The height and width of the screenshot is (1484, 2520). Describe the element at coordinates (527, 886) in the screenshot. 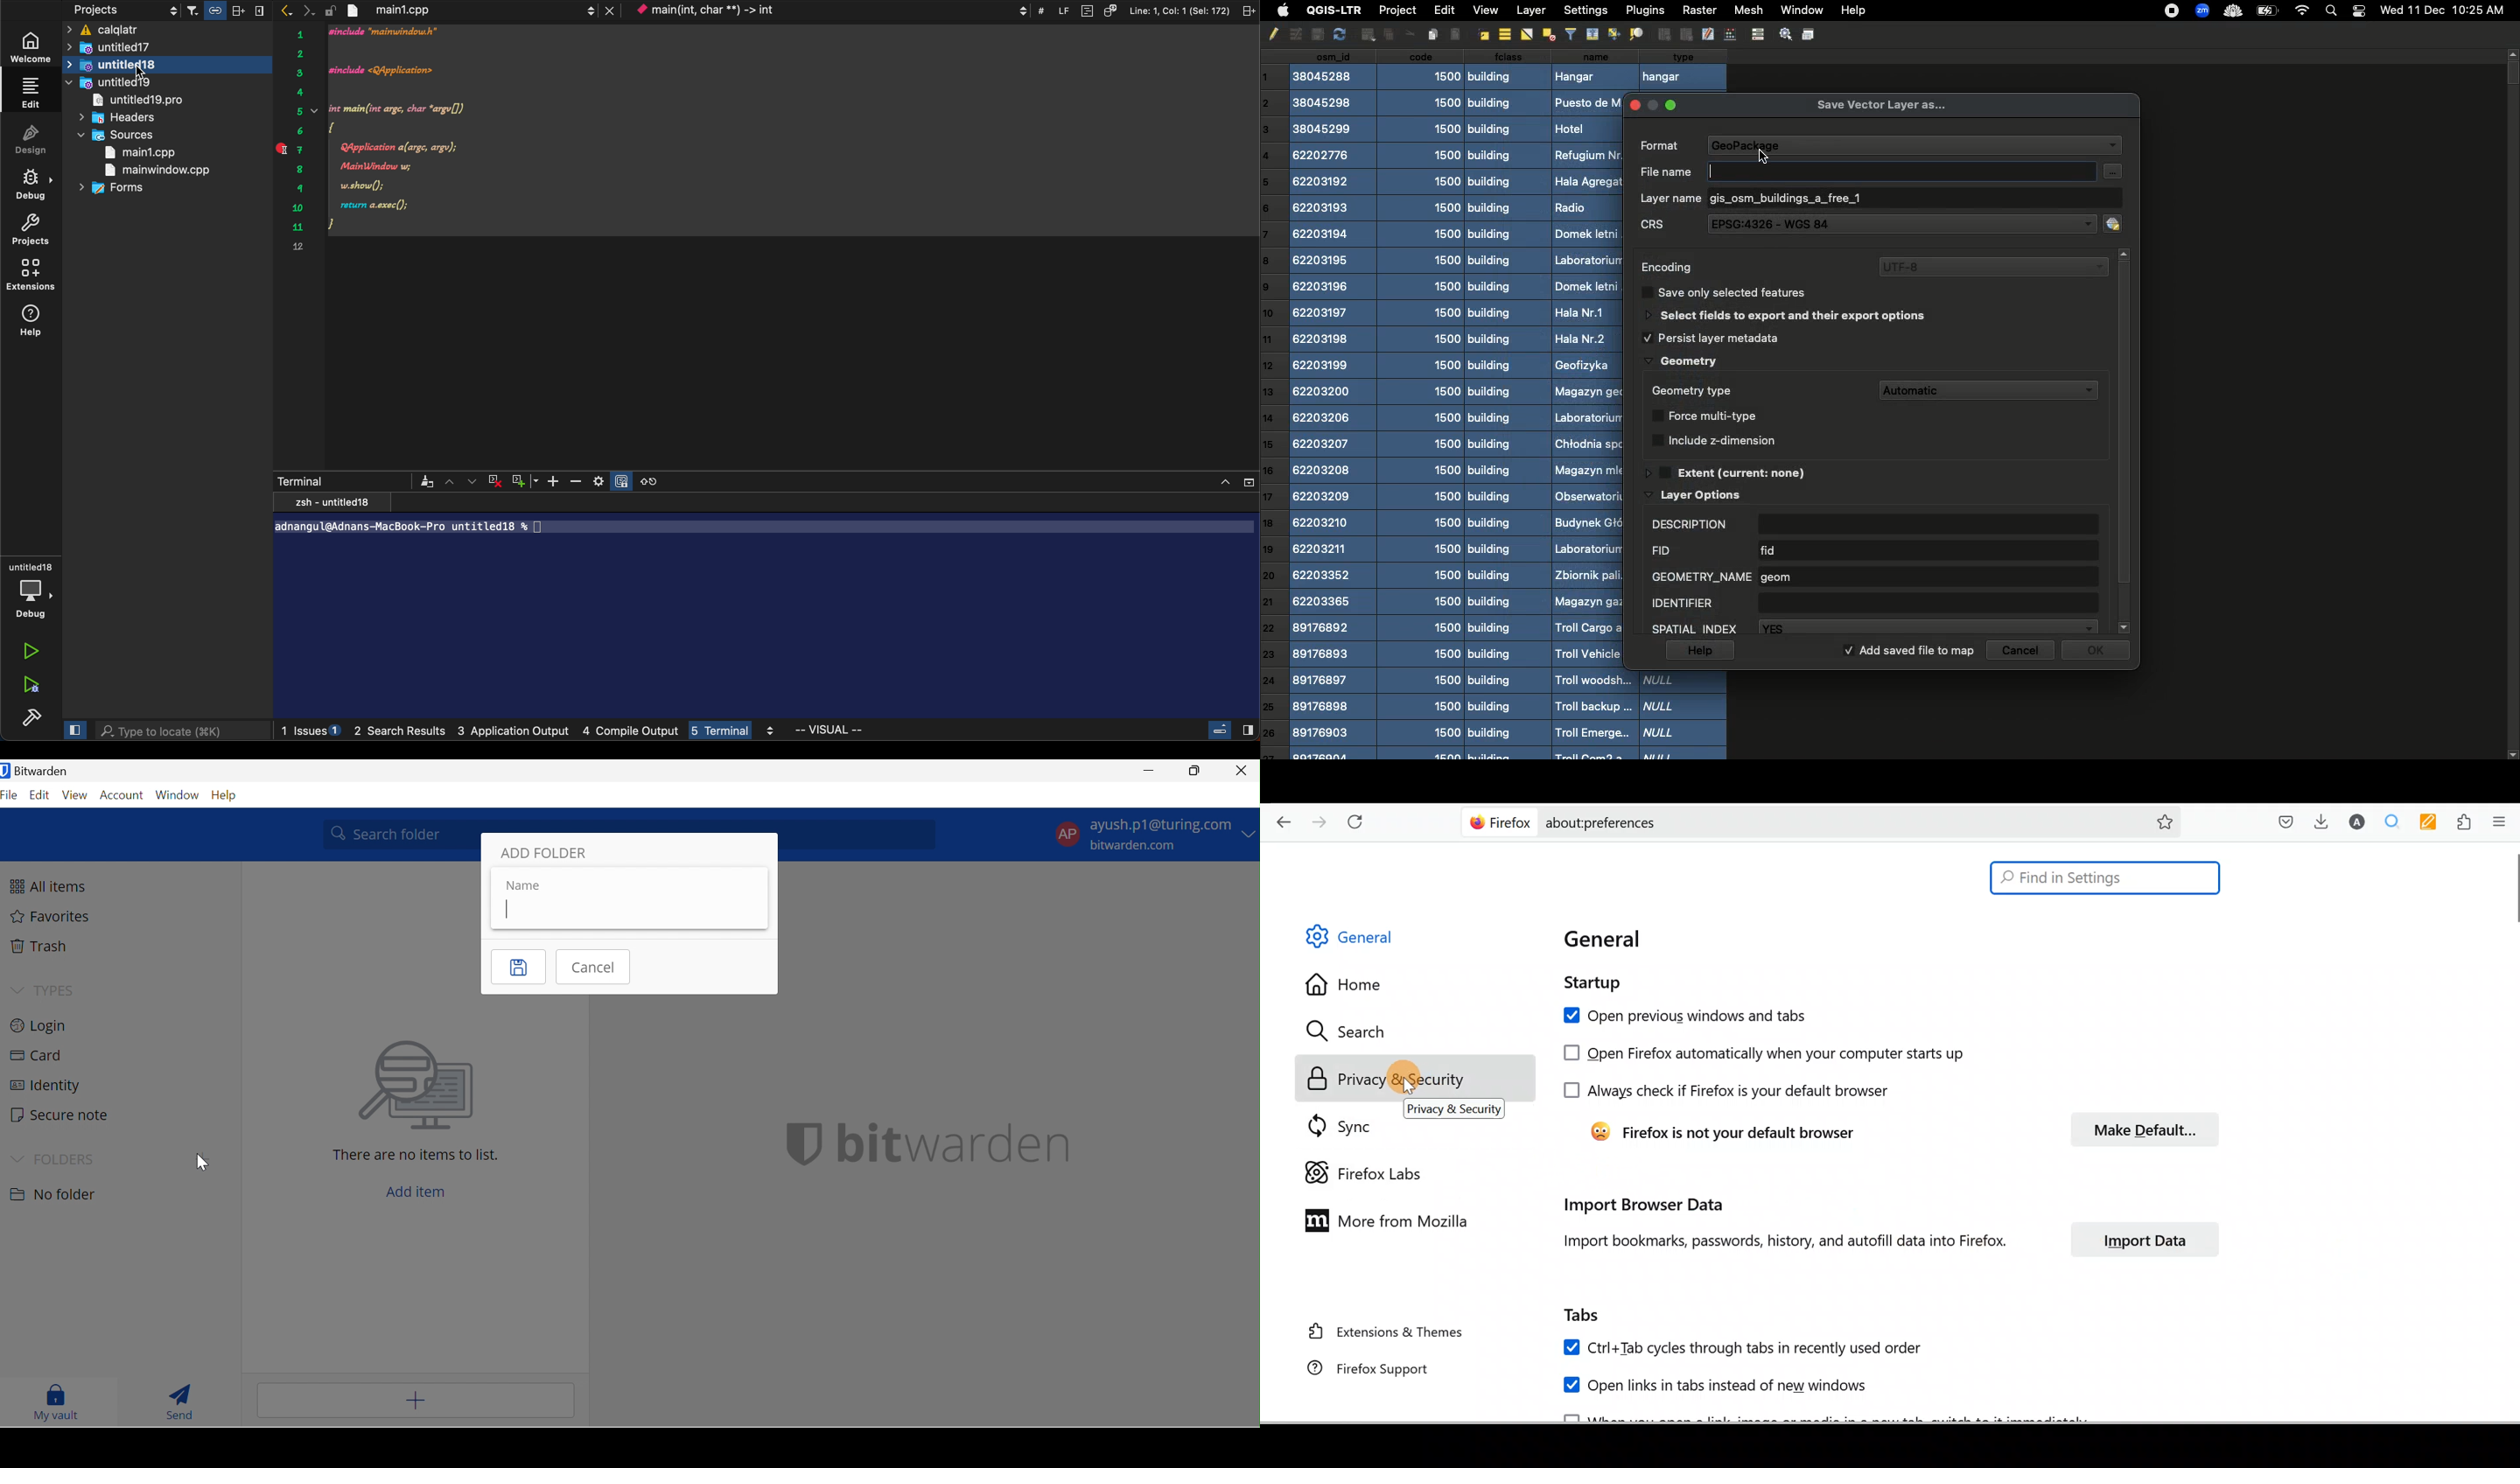

I see `Name` at that location.